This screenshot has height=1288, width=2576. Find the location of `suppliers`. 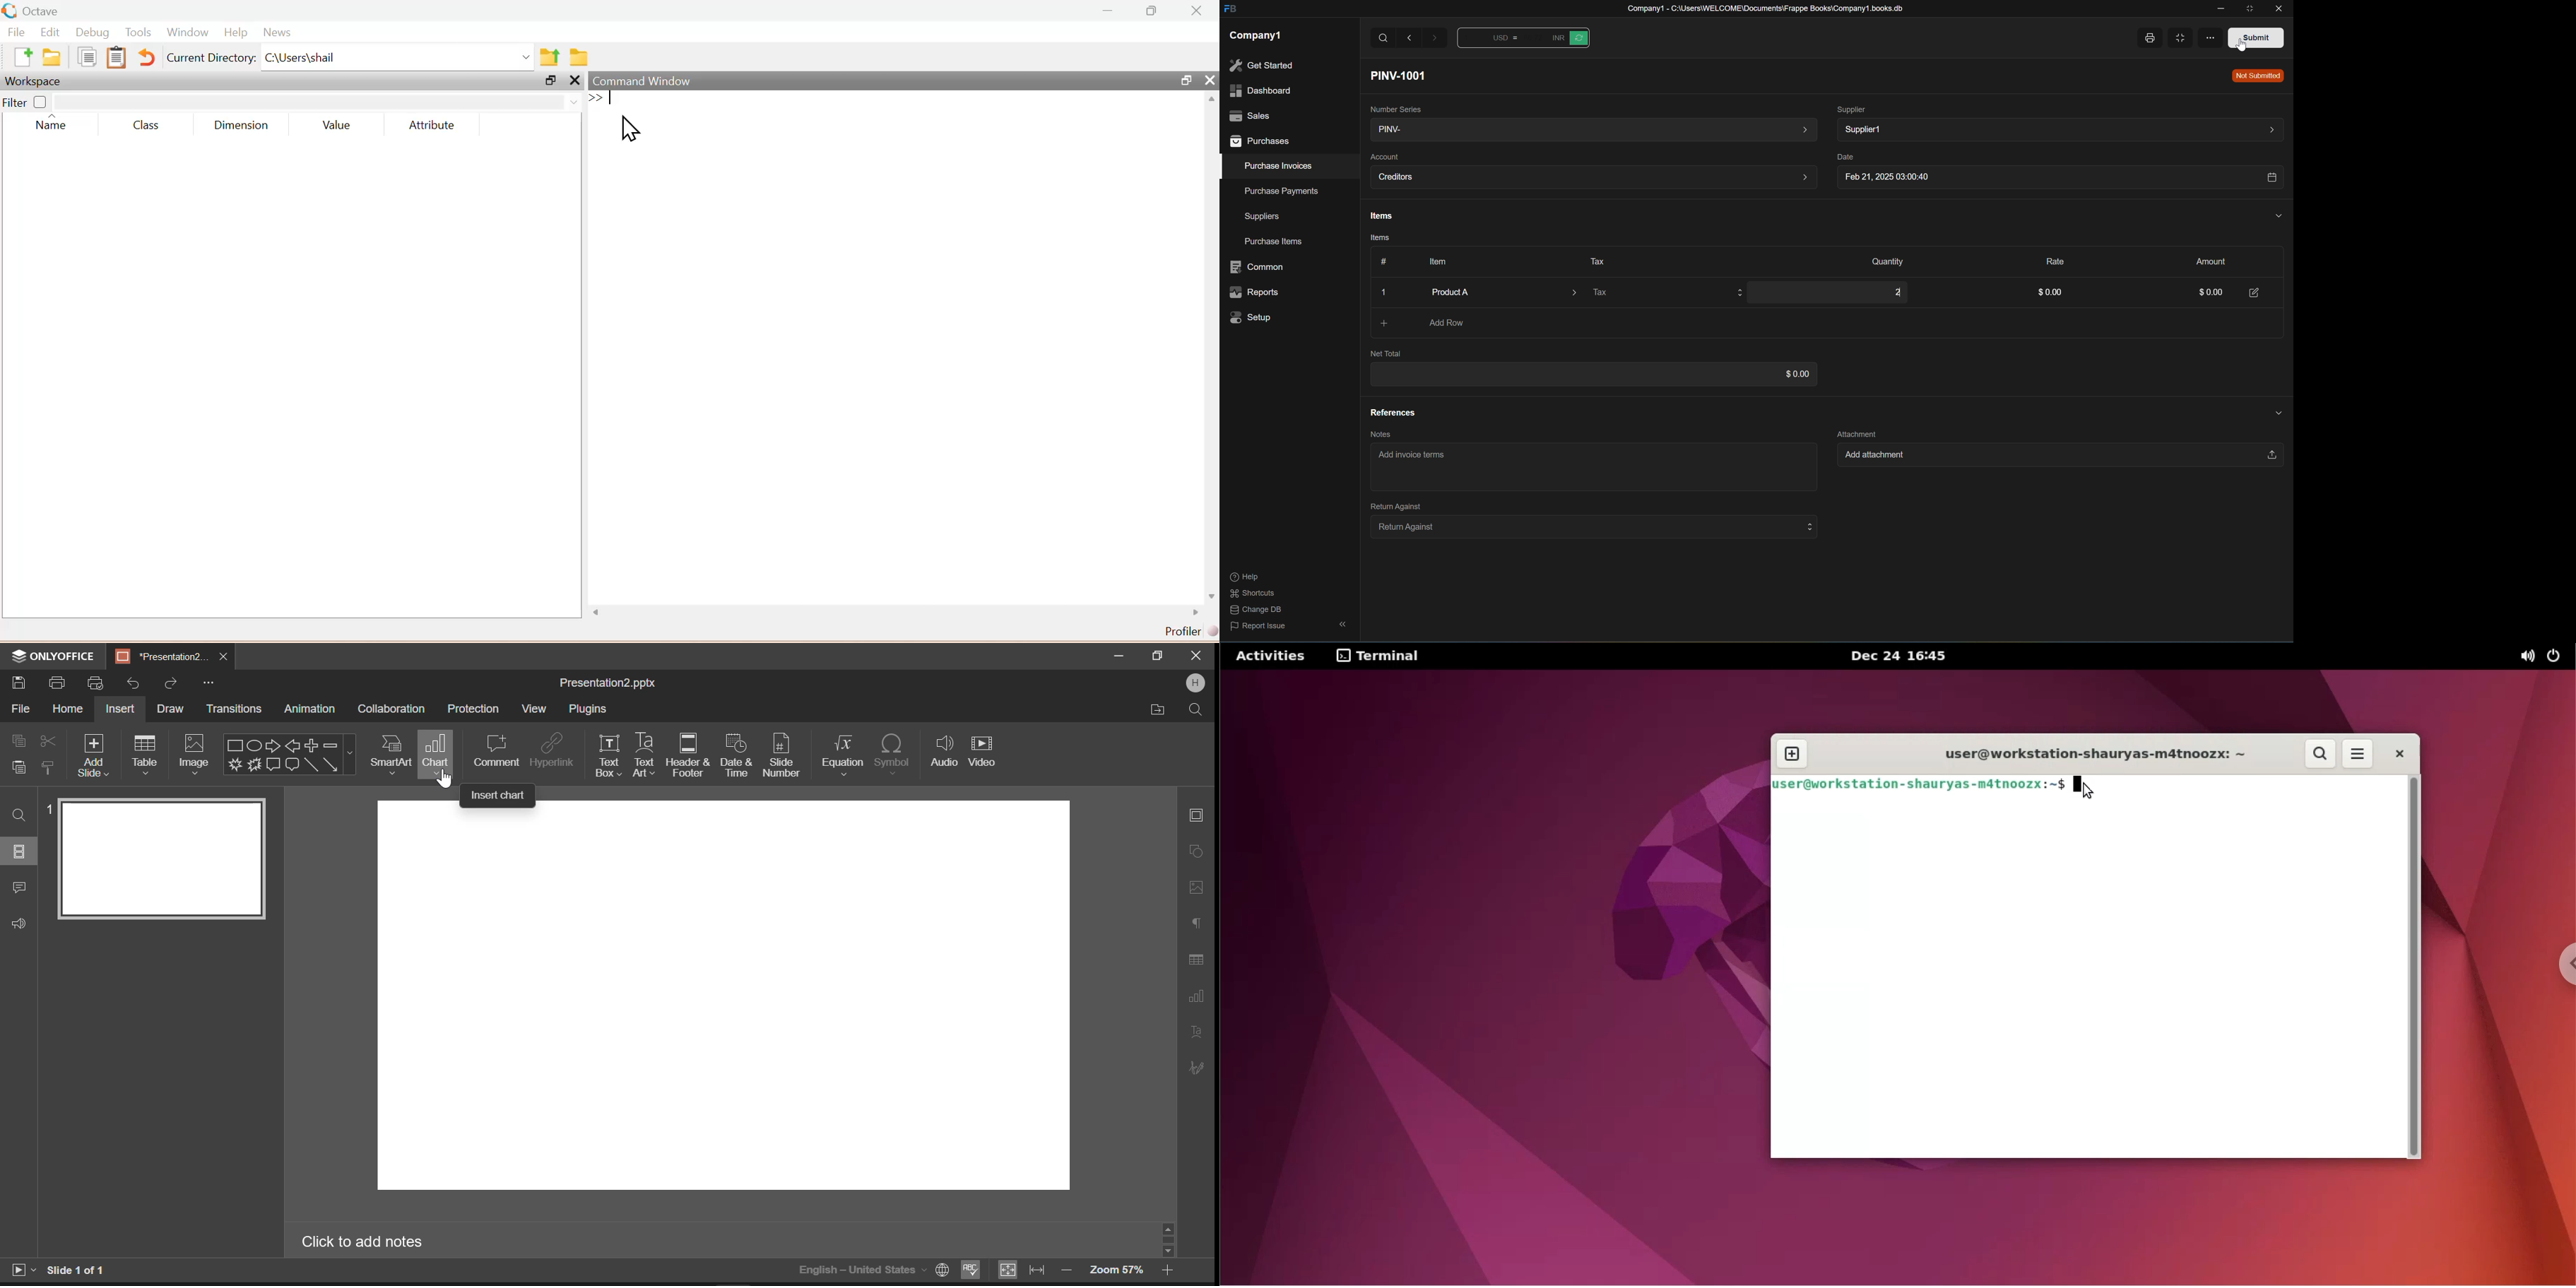

suppliers is located at coordinates (1262, 217).